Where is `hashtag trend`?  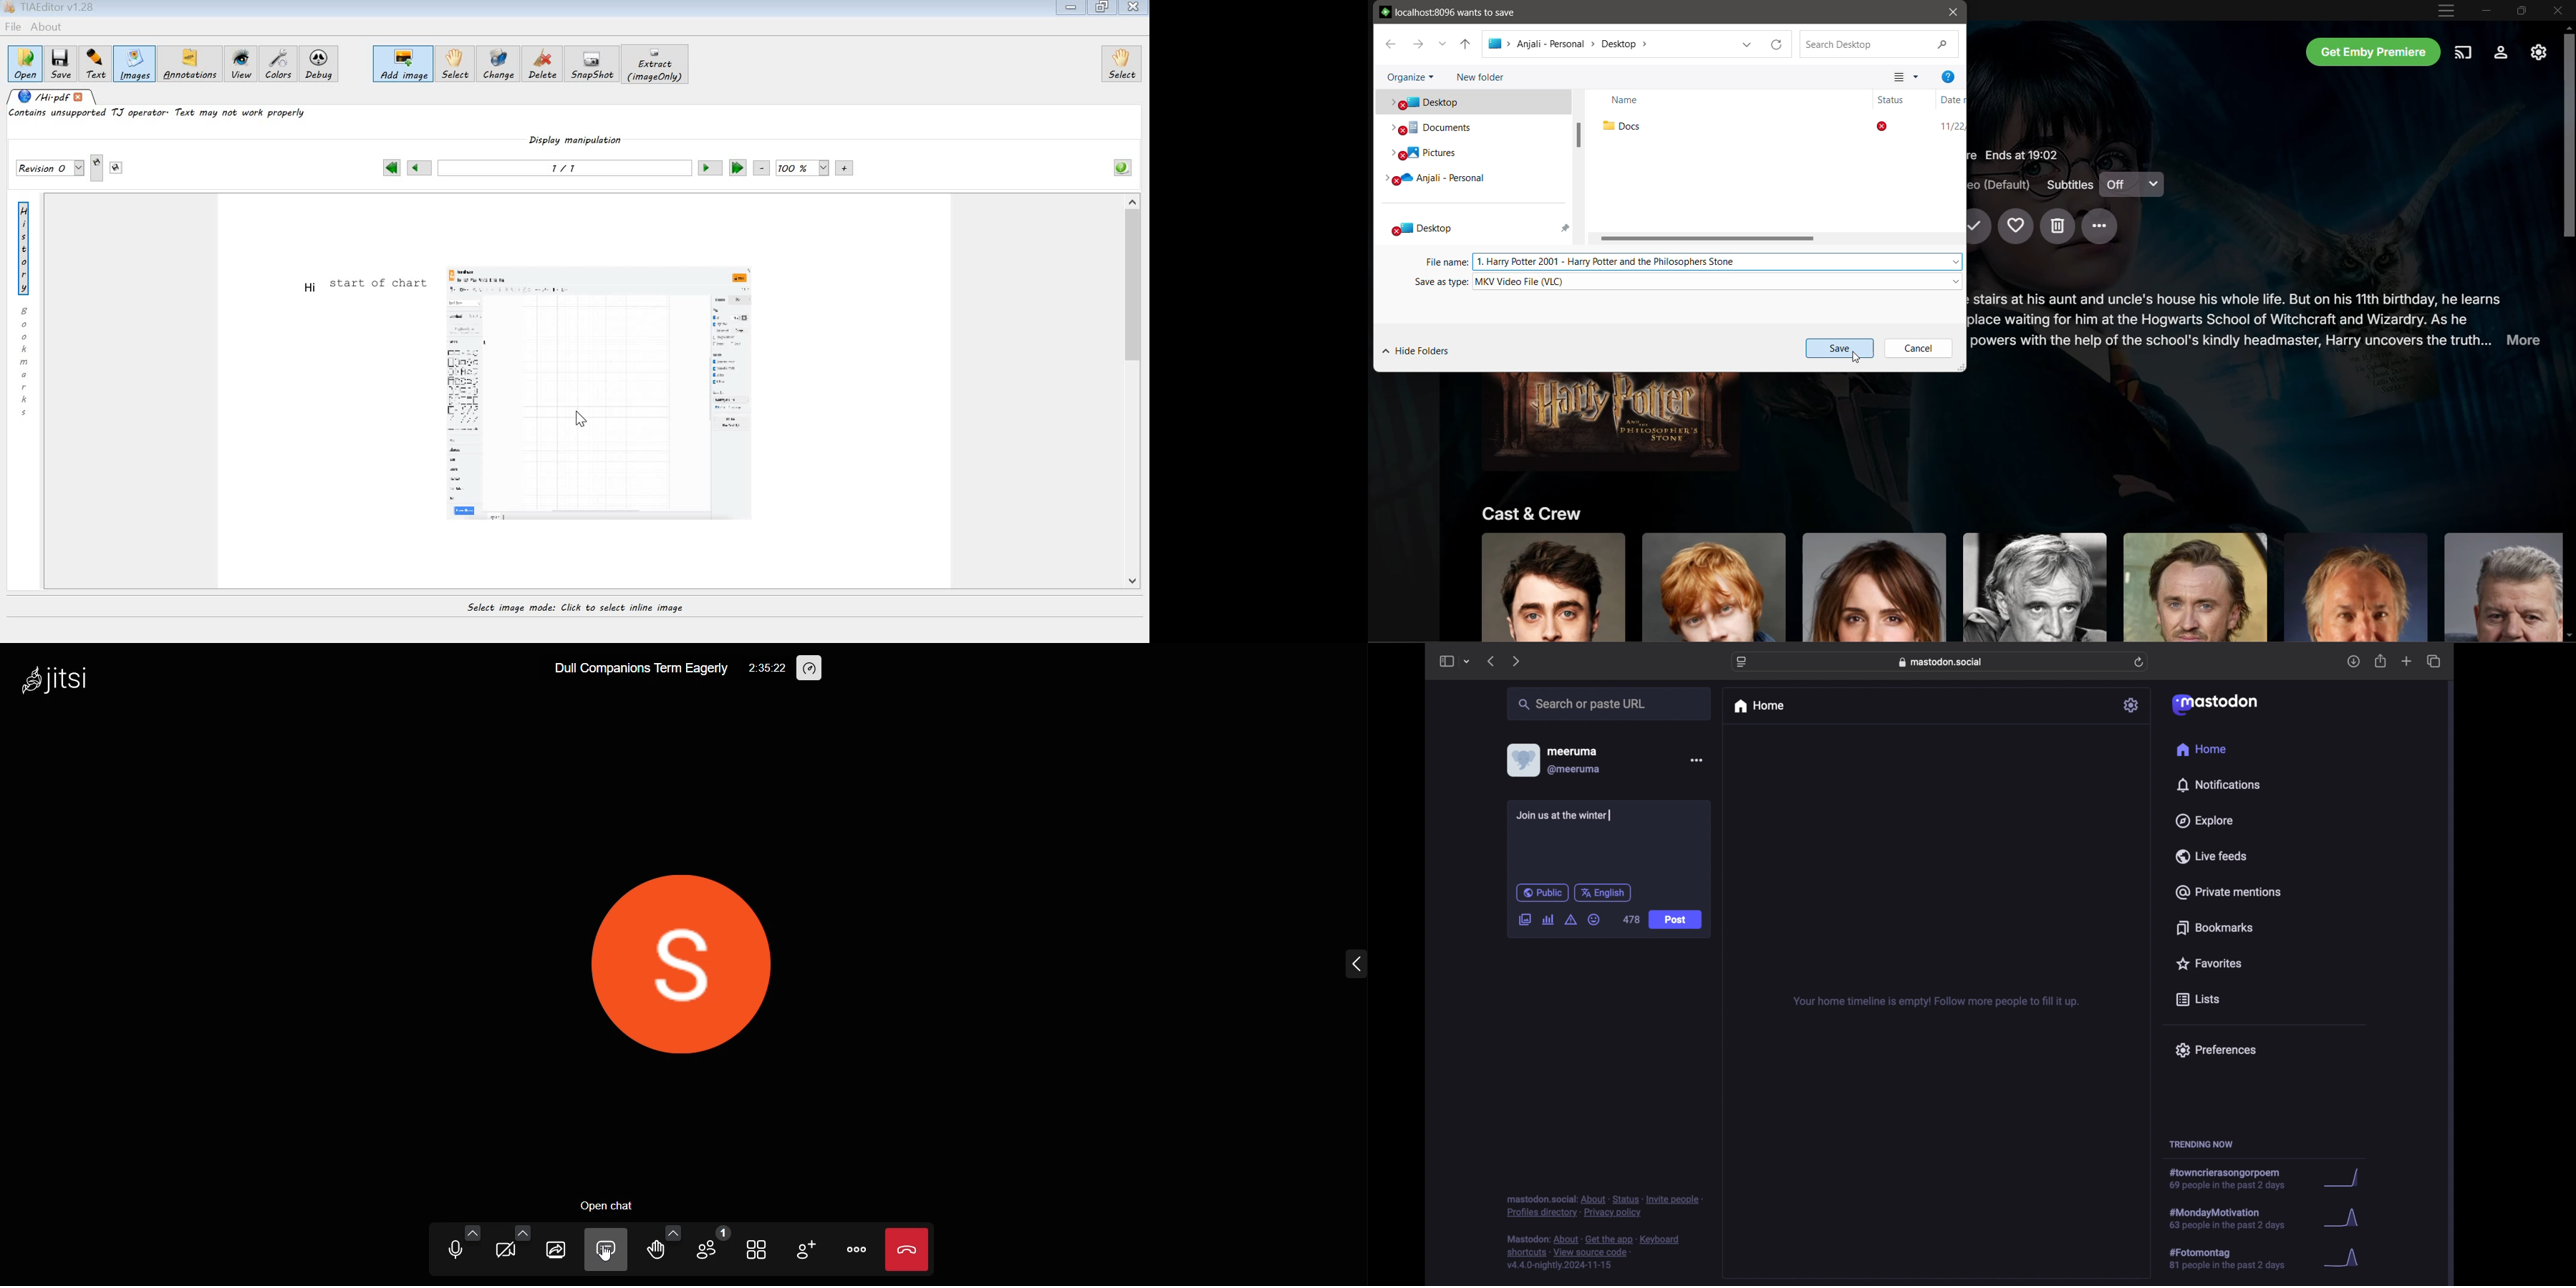 hashtag trend is located at coordinates (2235, 1218).